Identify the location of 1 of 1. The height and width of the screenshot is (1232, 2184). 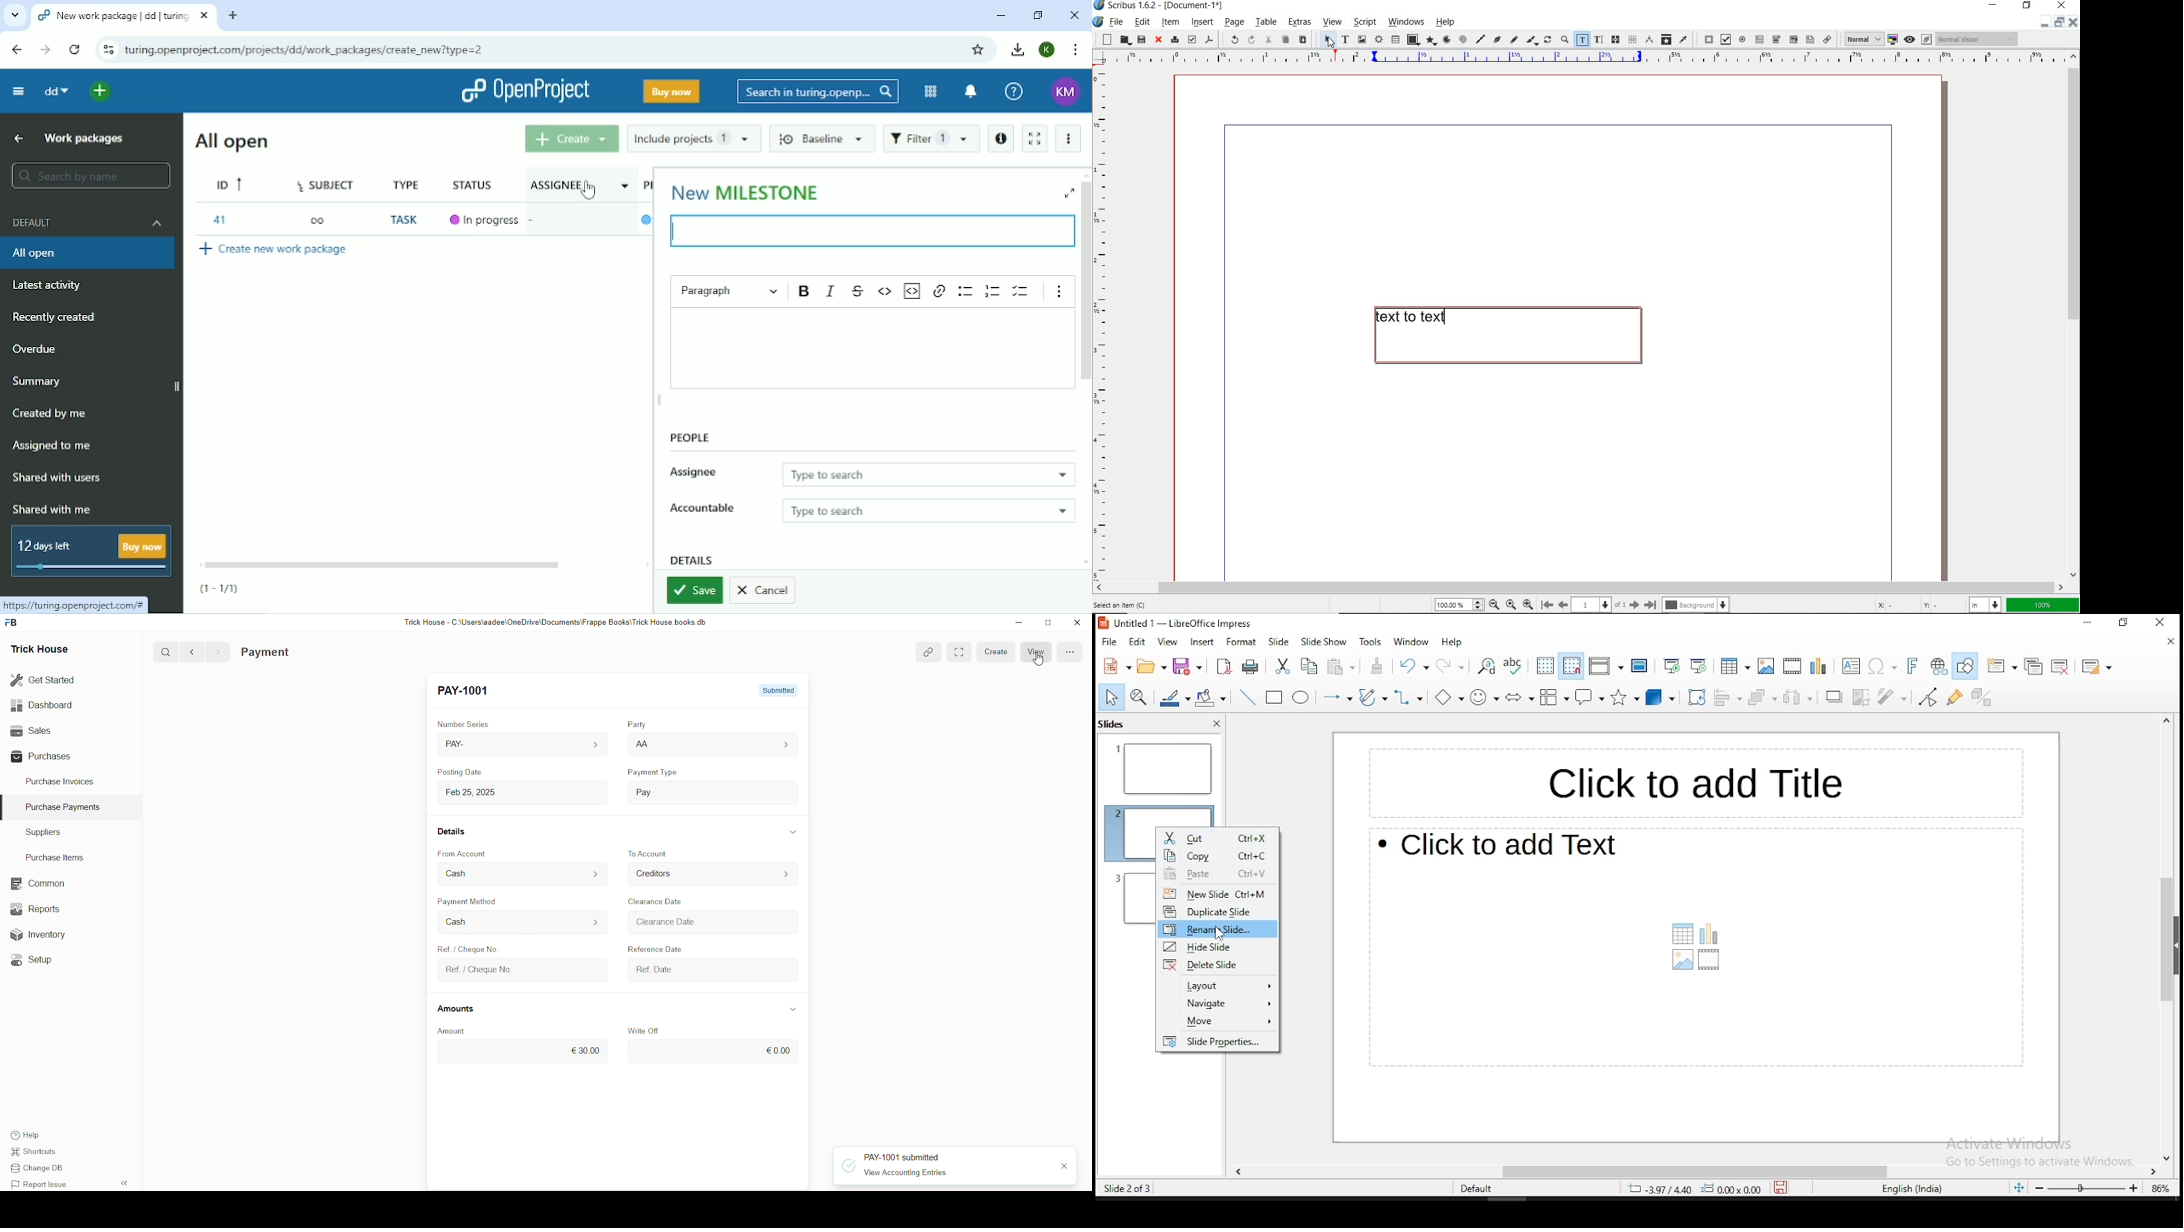
(1598, 605).